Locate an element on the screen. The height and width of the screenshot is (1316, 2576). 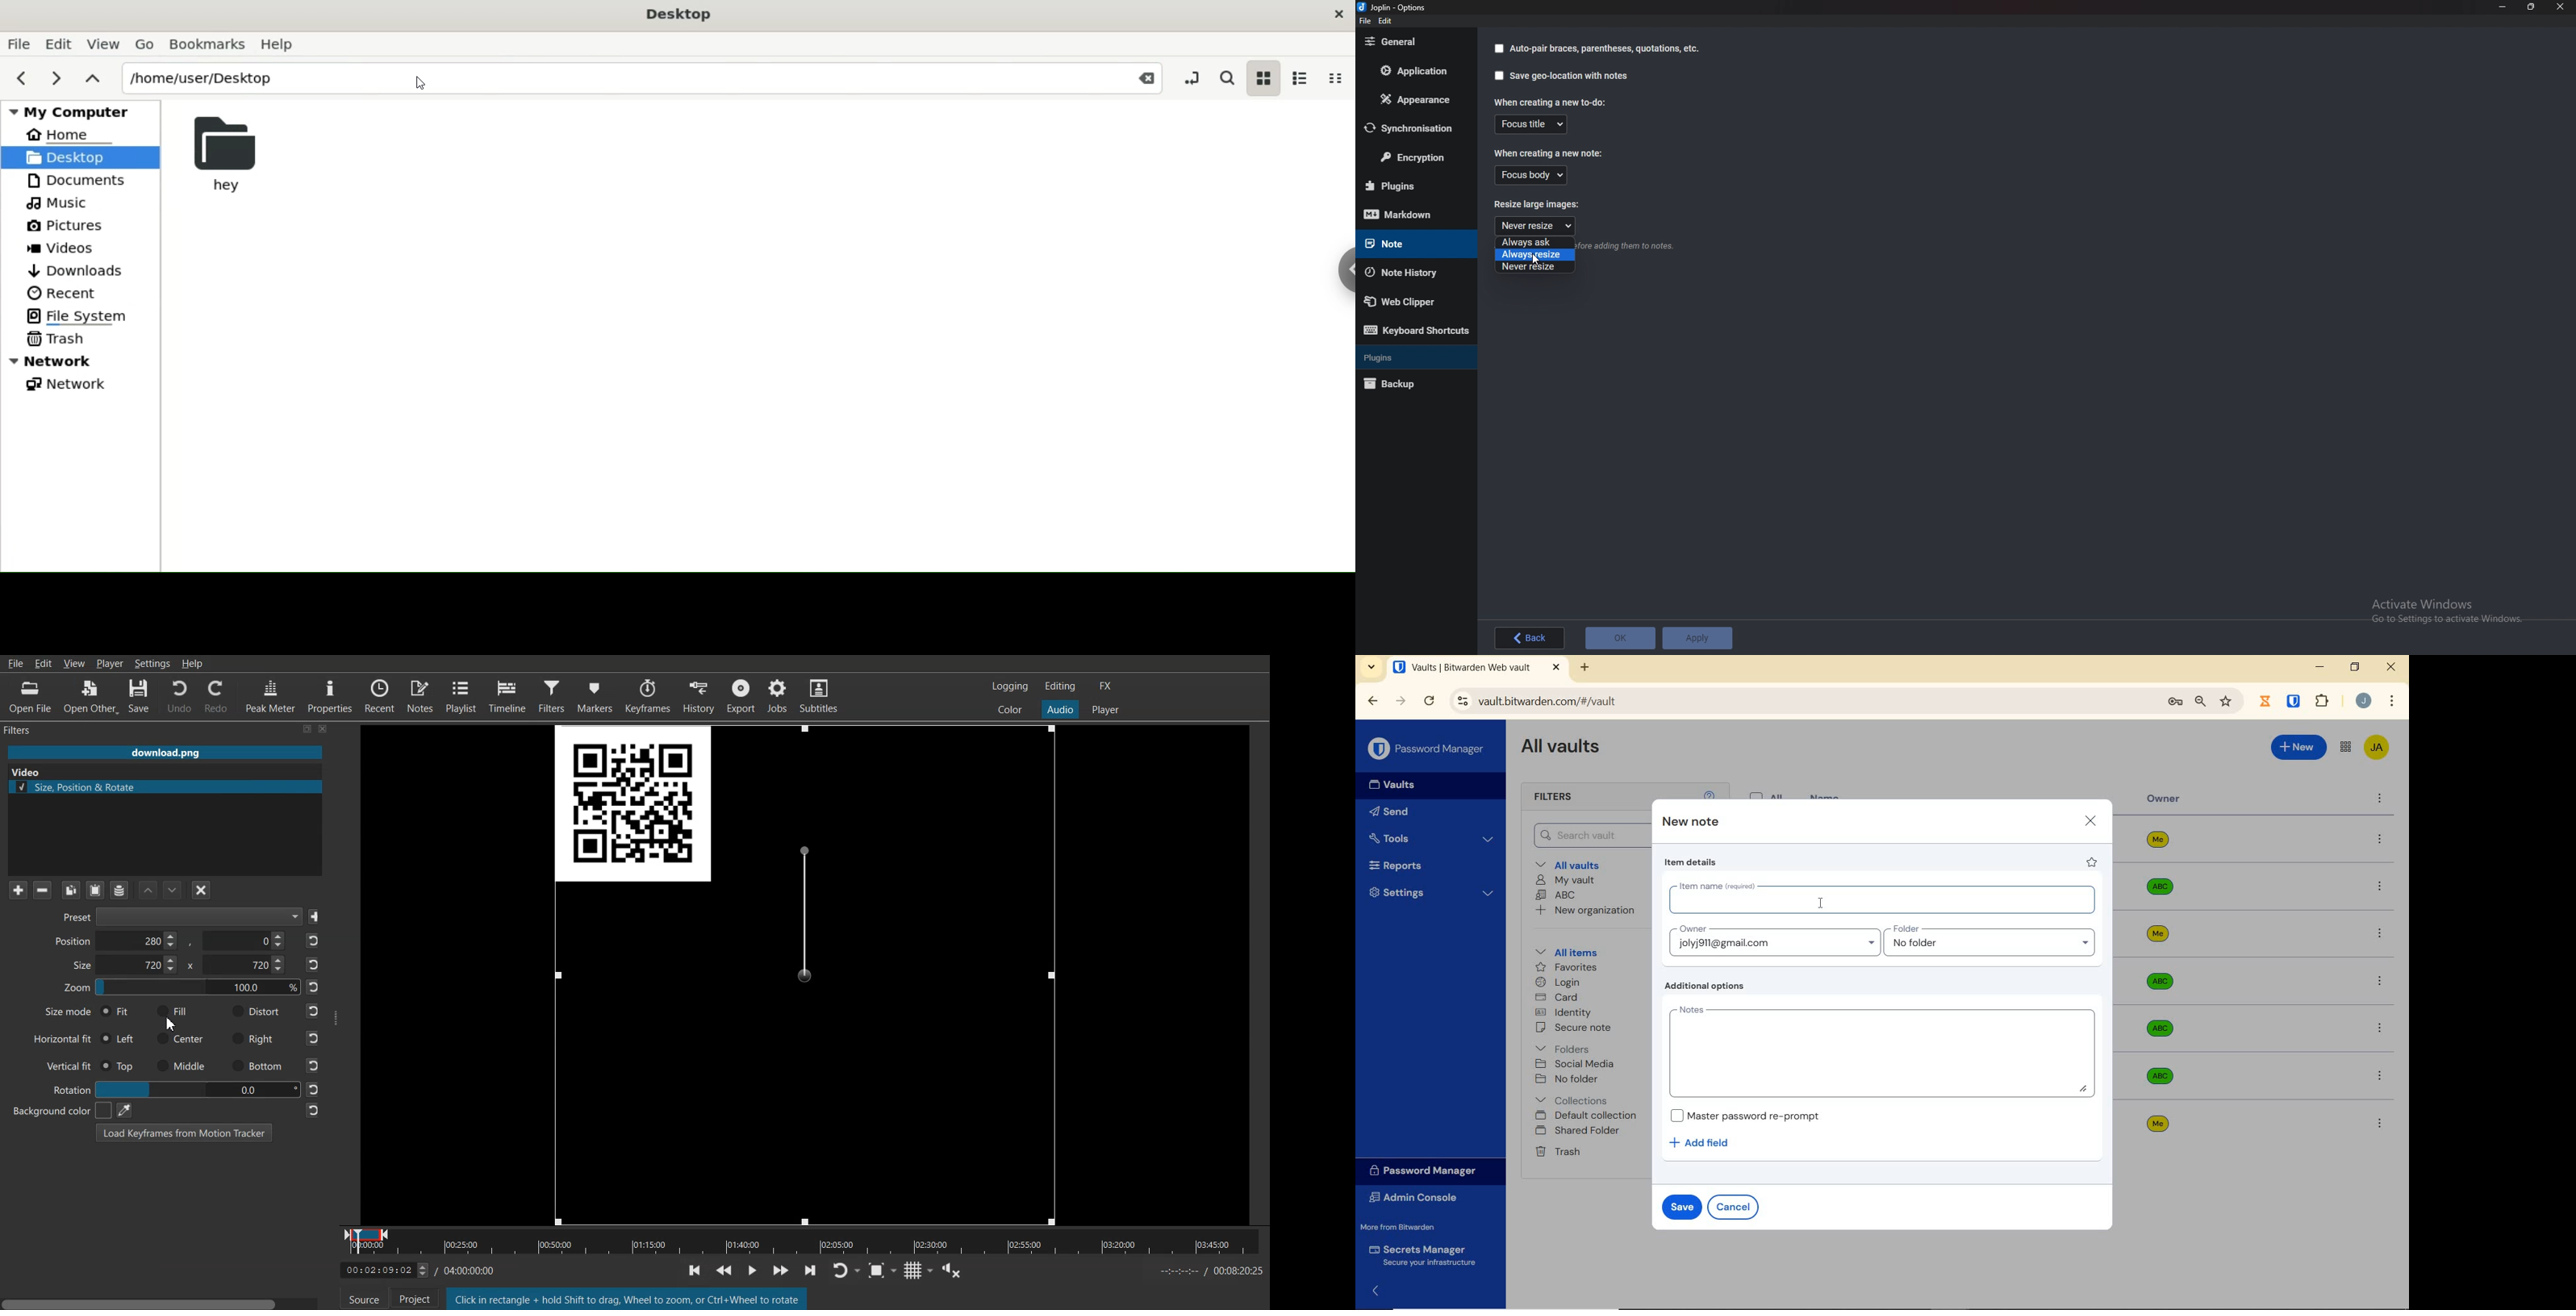
Fill is located at coordinates (173, 1012).